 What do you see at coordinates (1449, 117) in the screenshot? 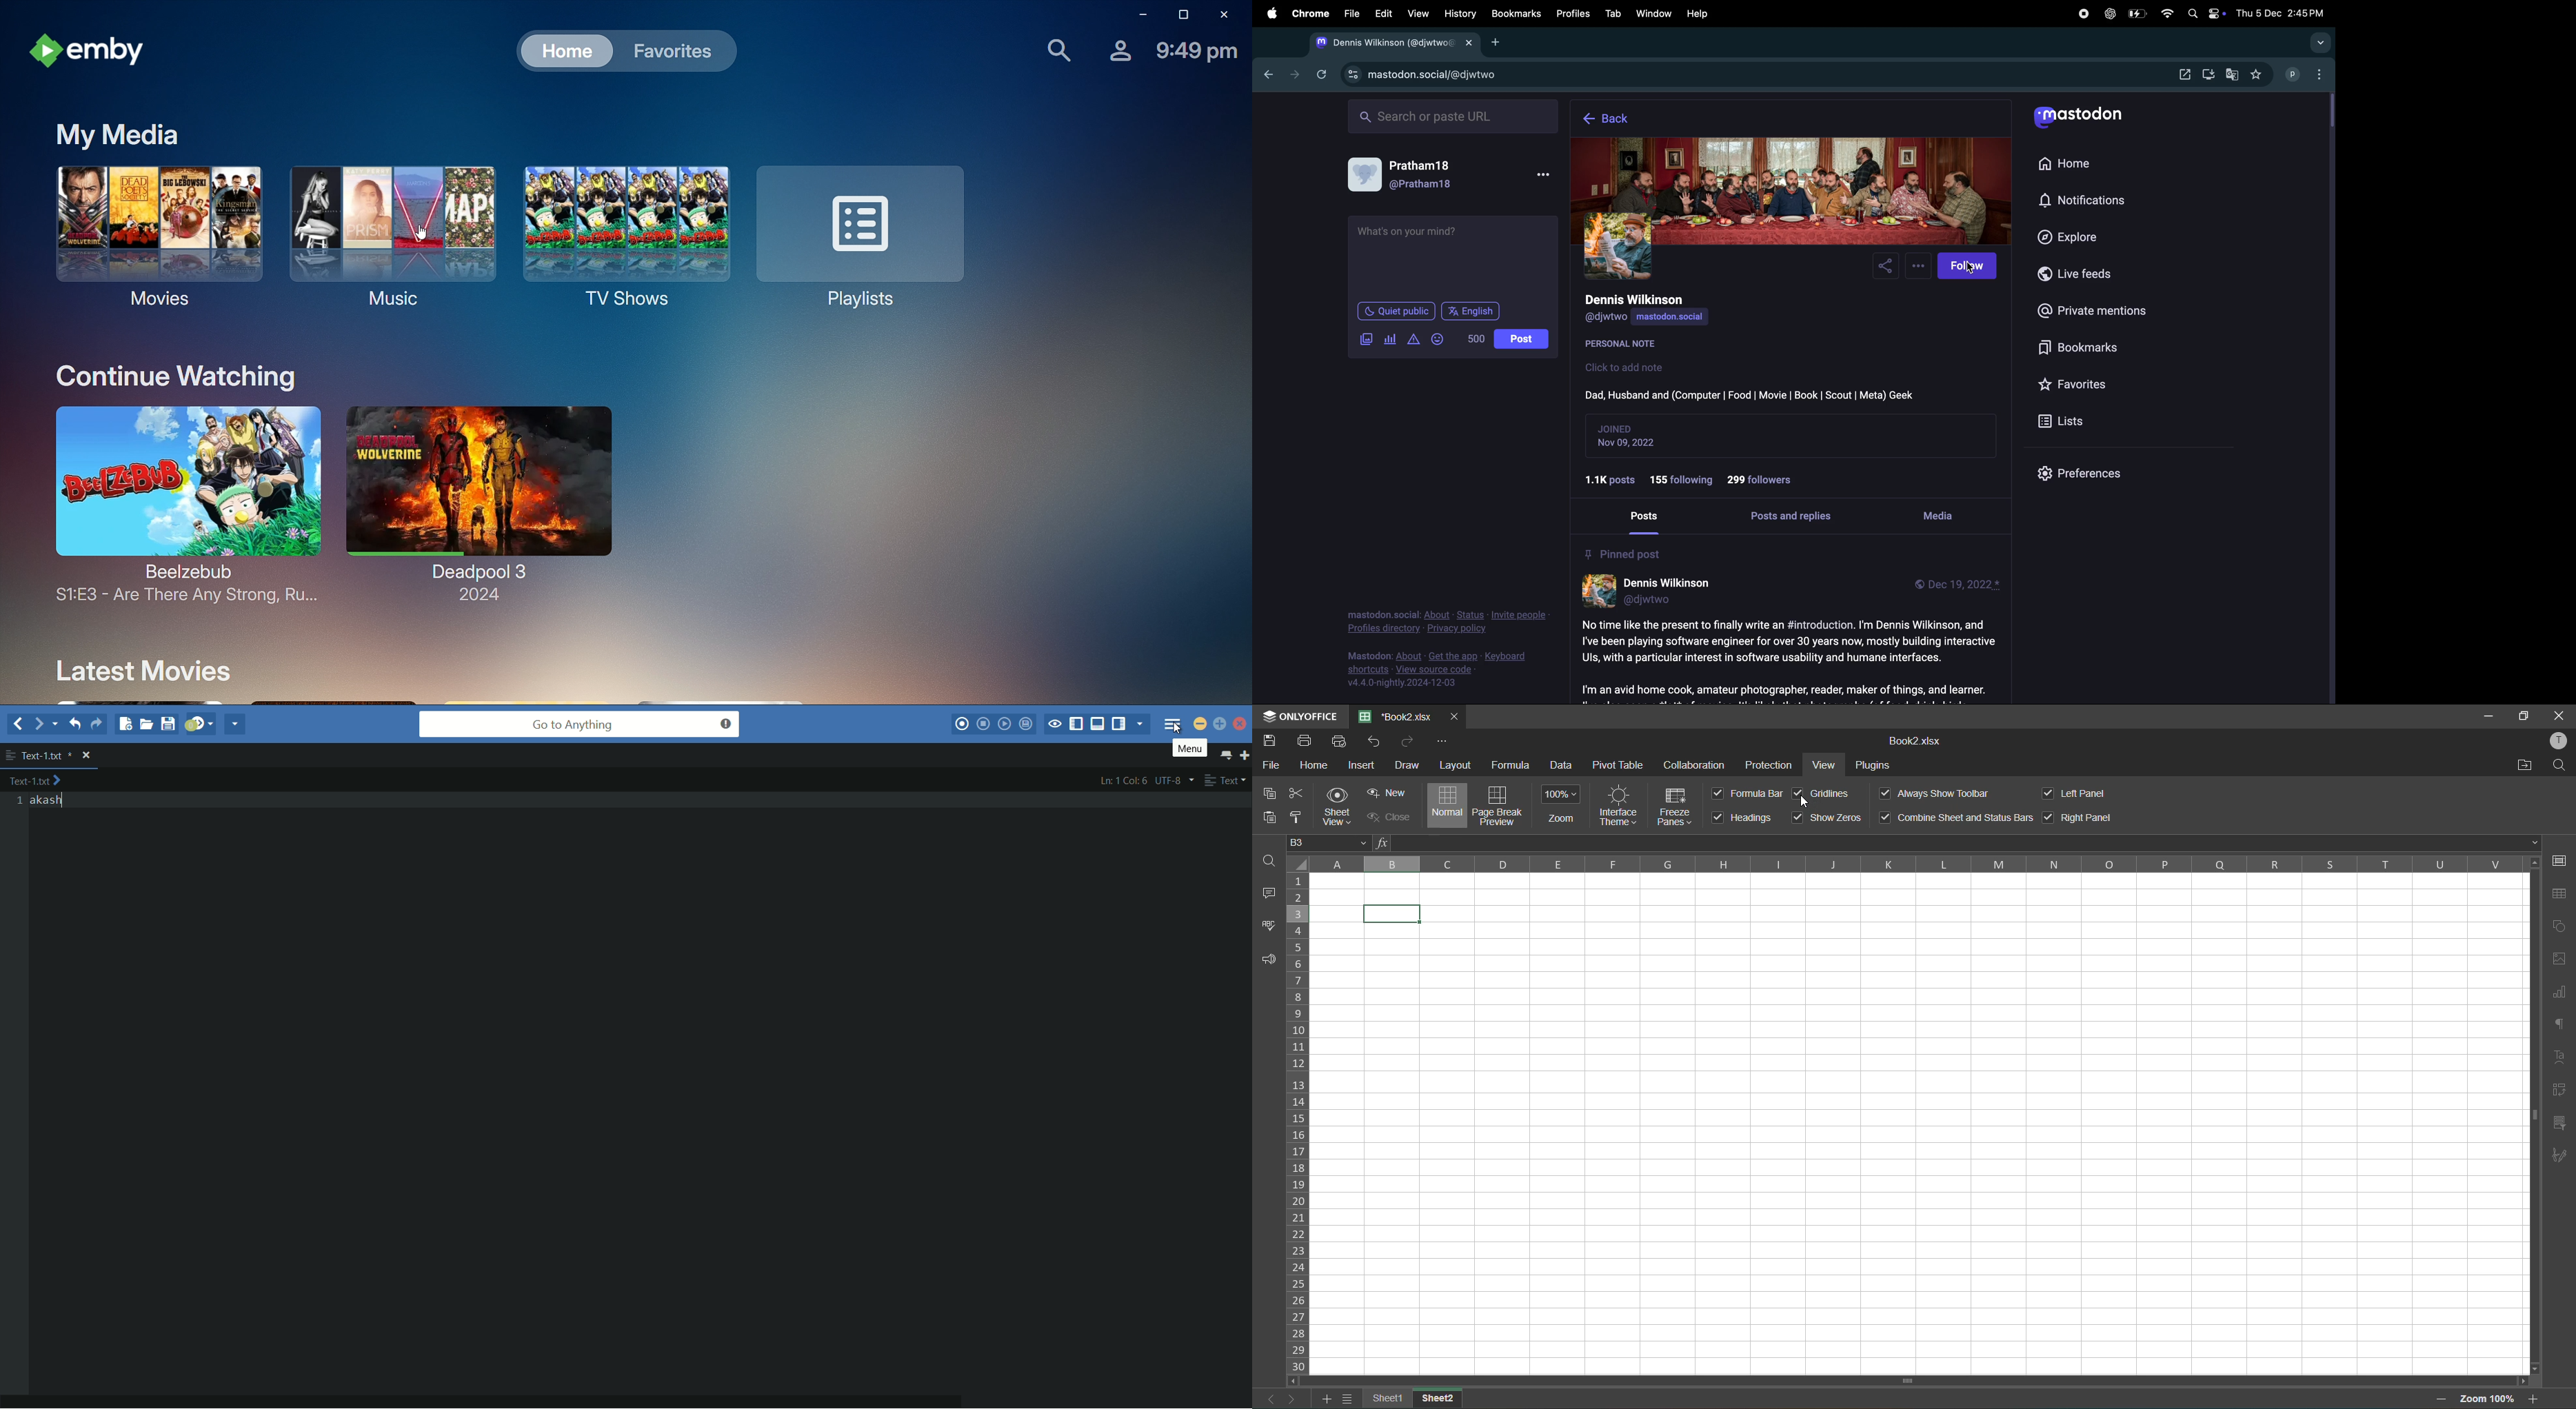
I see `search url` at bounding box center [1449, 117].